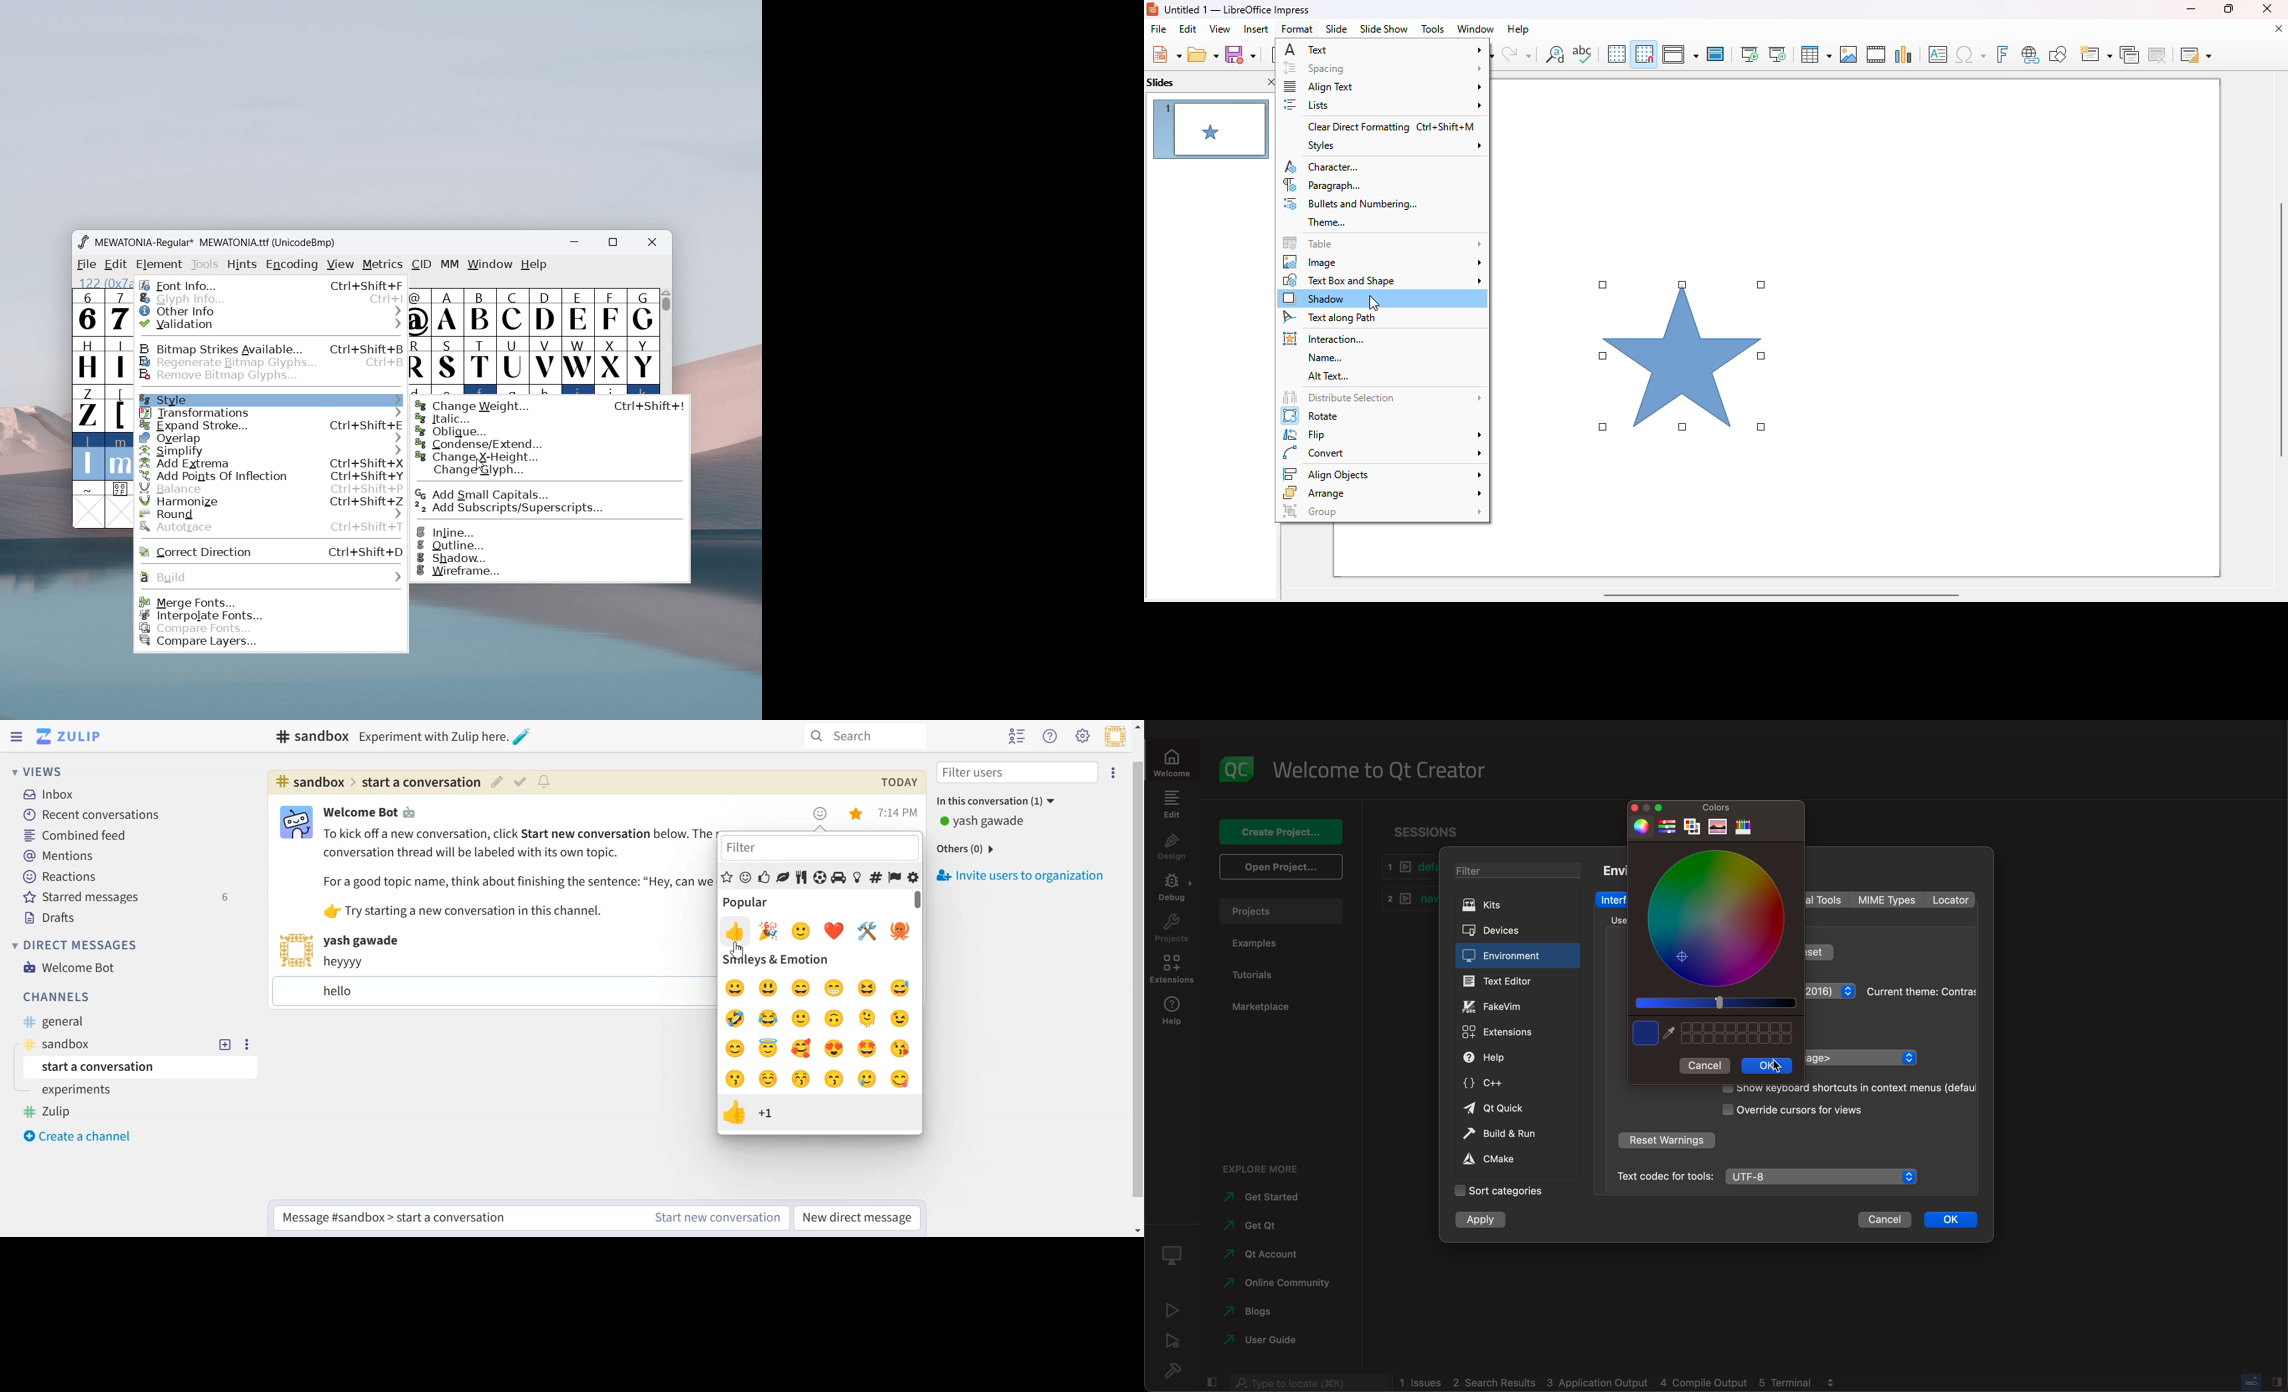 This screenshot has width=2296, height=1400. What do you see at coordinates (309, 736) in the screenshot?
I see `Text` at bounding box center [309, 736].